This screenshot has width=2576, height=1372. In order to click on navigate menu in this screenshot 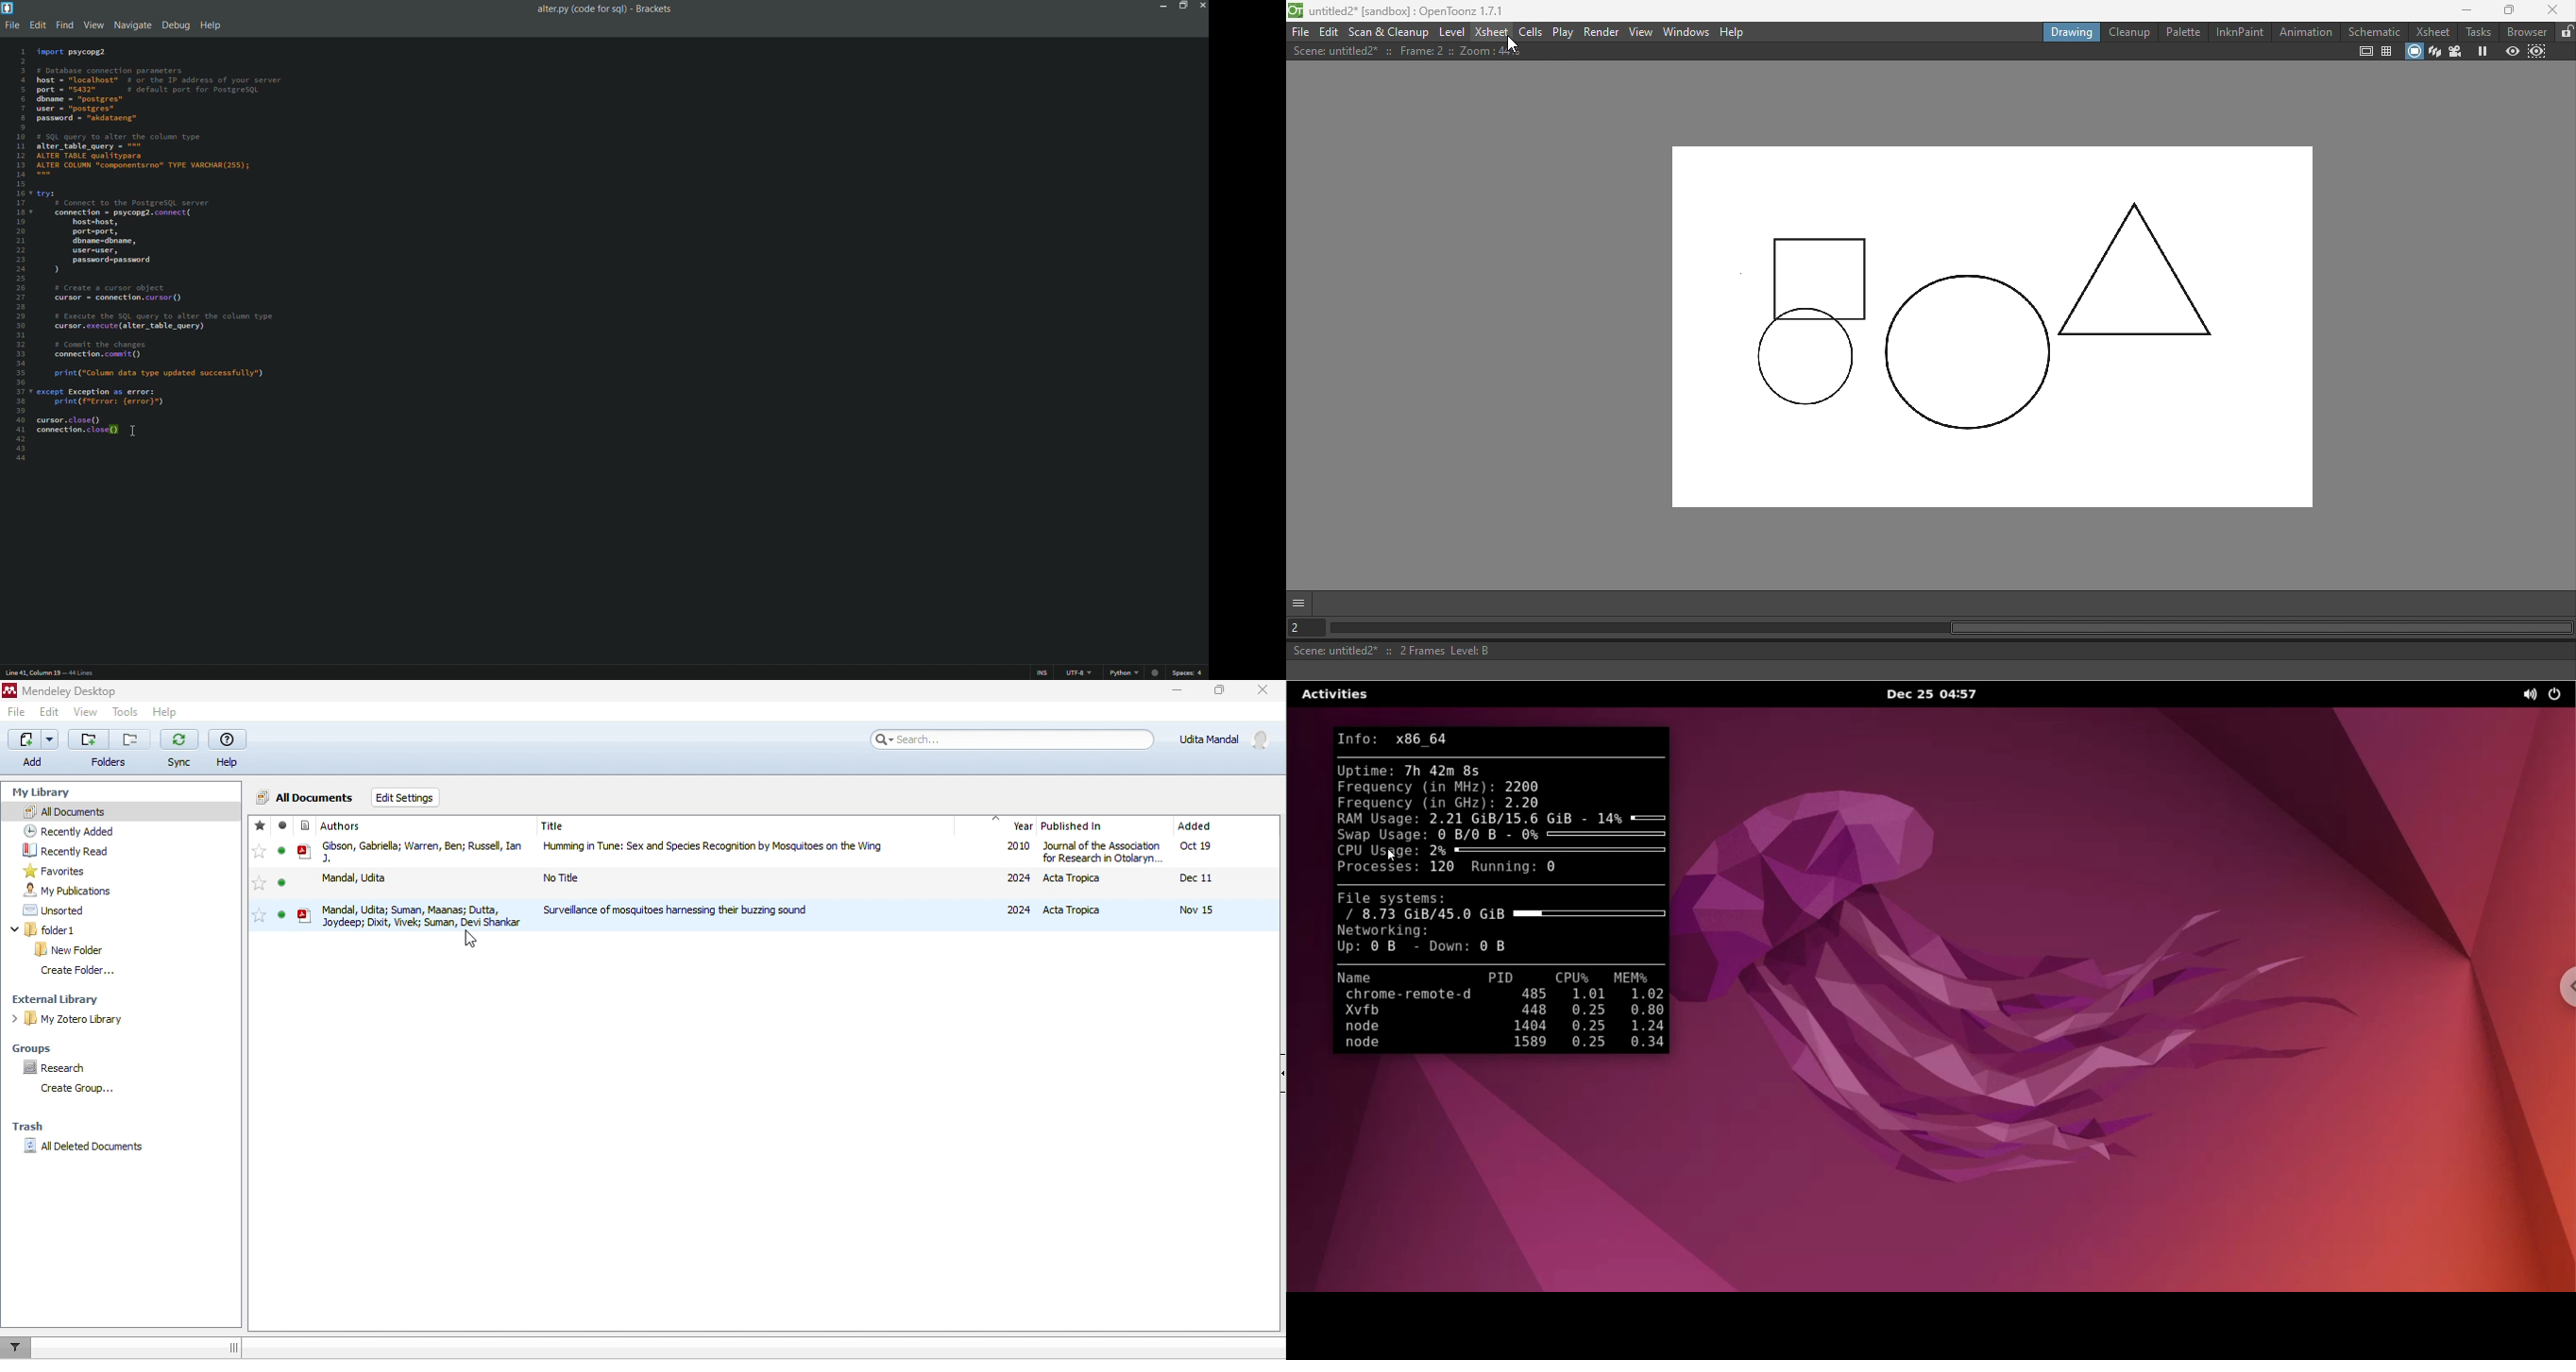, I will do `click(132, 26)`.